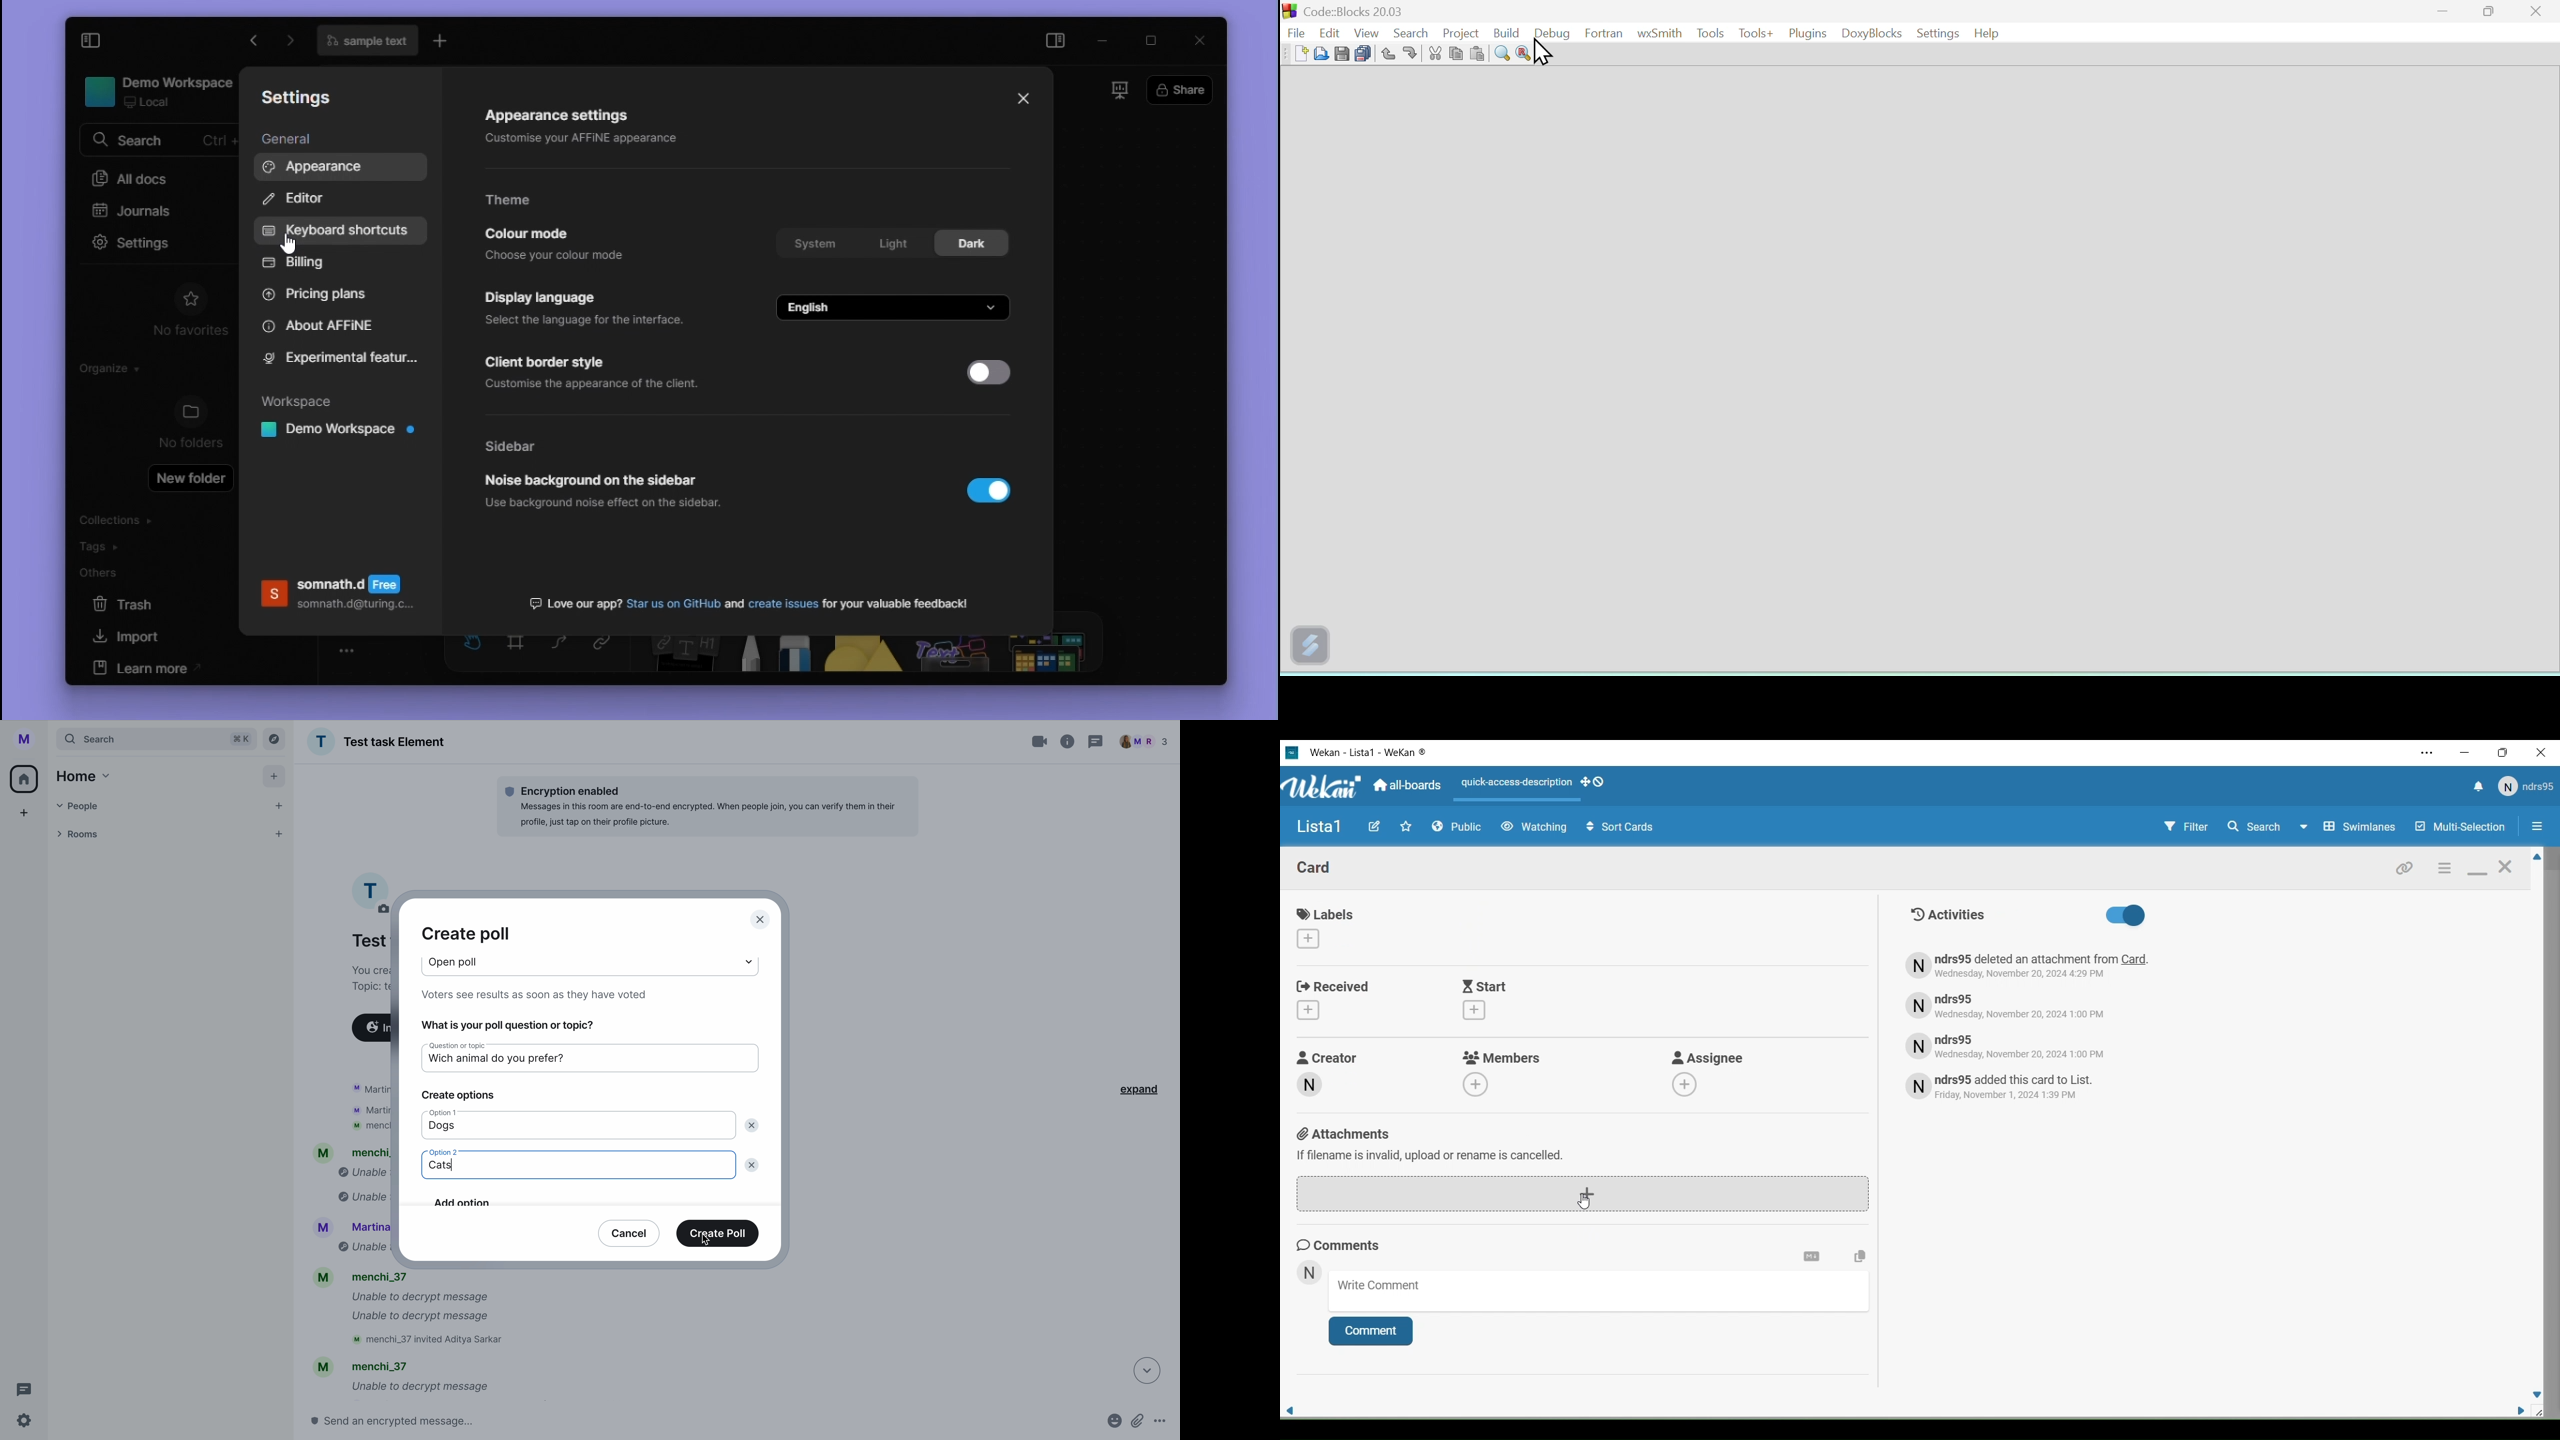 The height and width of the screenshot is (1456, 2576). What do you see at coordinates (605, 654) in the screenshot?
I see `Link` at bounding box center [605, 654].